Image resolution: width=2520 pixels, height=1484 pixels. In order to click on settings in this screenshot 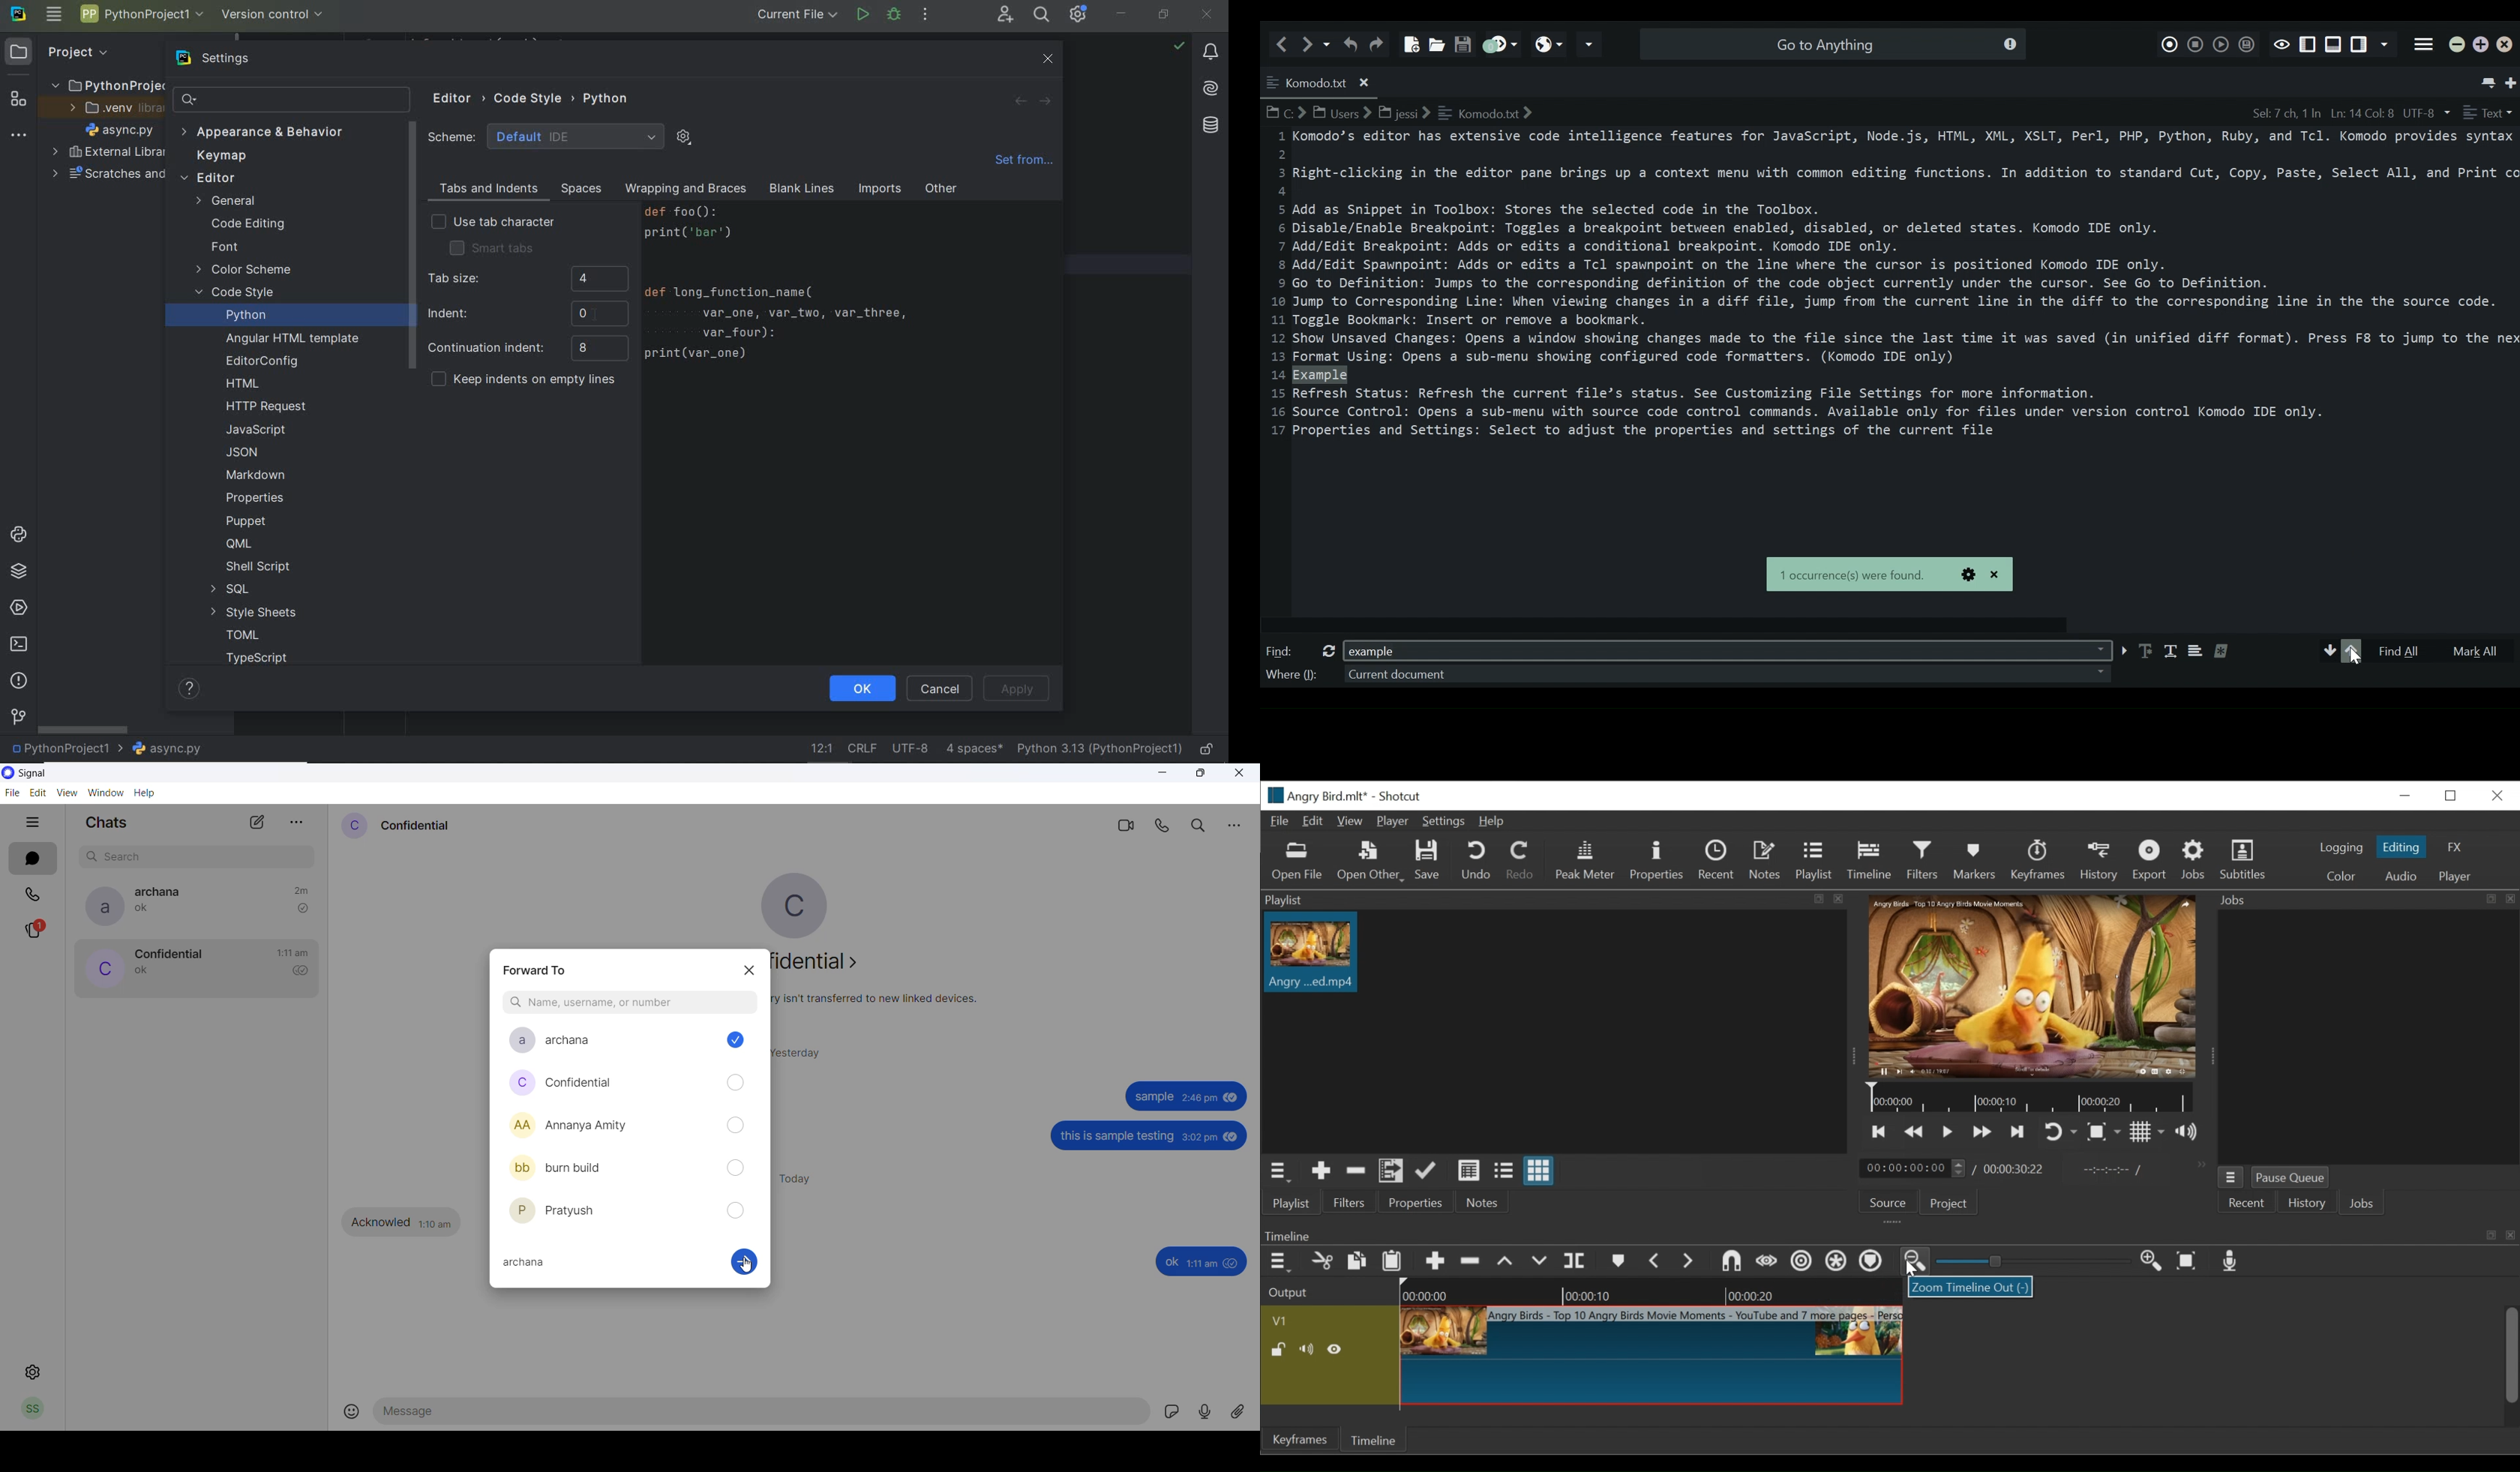, I will do `click(33, 1373)`.